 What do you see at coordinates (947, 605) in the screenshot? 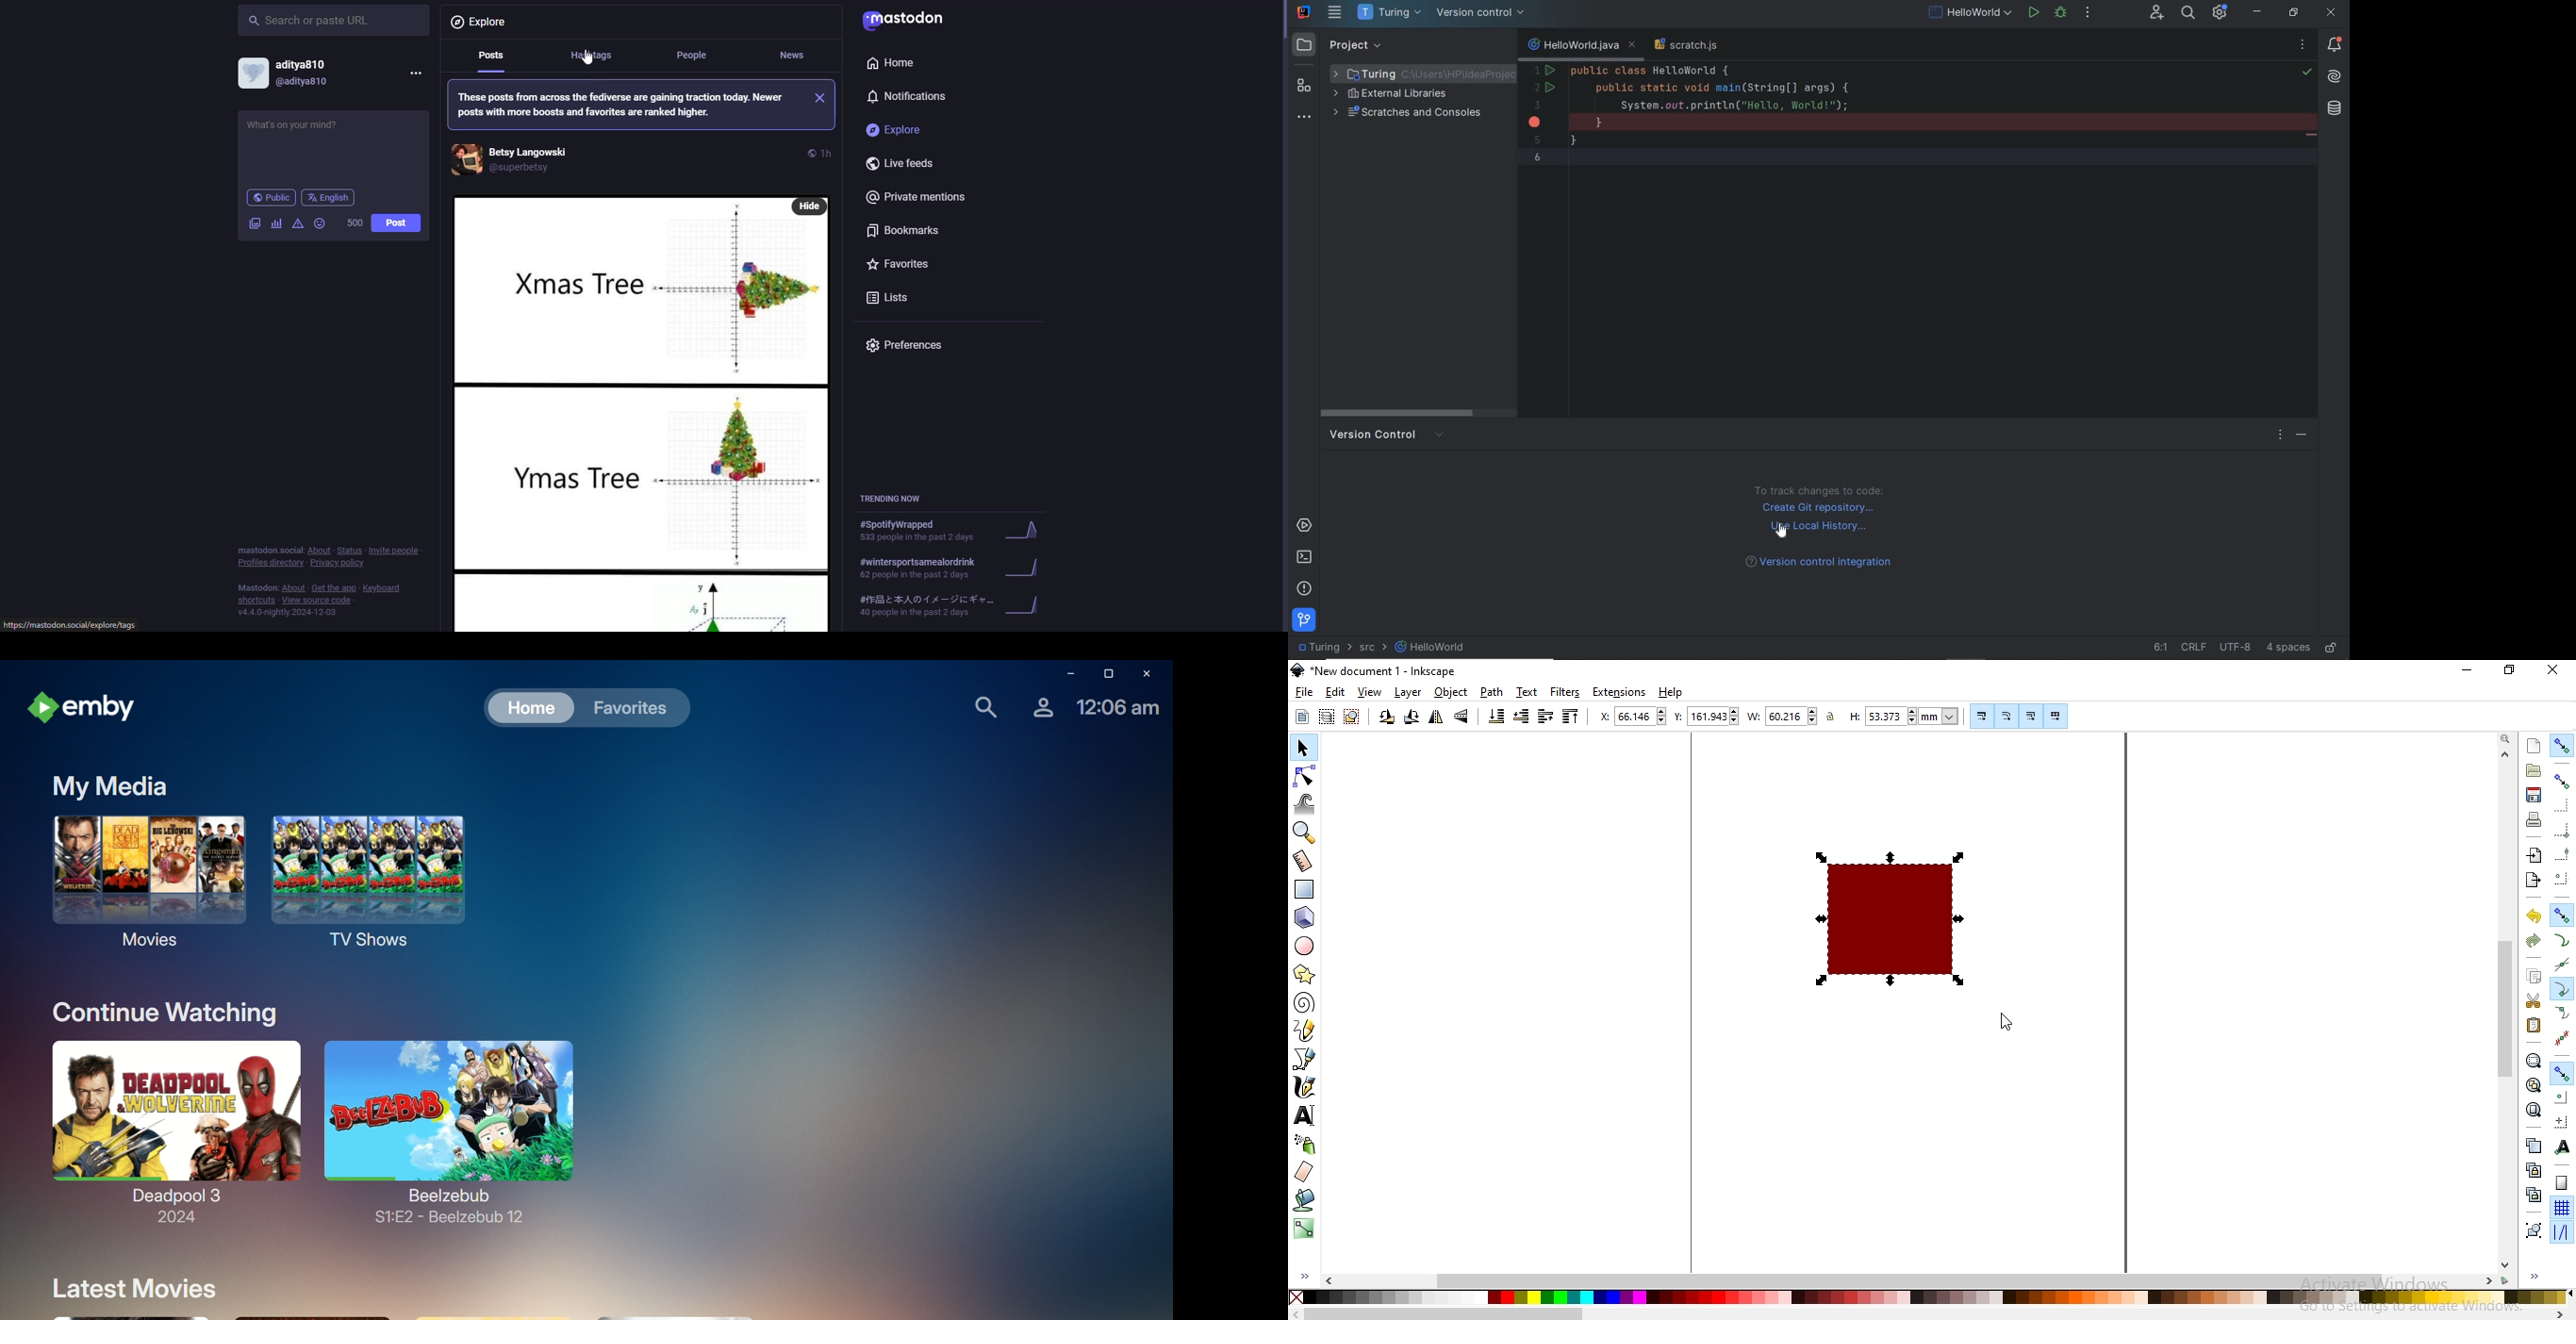
I see `trending ` at bounding box center [947, 605].